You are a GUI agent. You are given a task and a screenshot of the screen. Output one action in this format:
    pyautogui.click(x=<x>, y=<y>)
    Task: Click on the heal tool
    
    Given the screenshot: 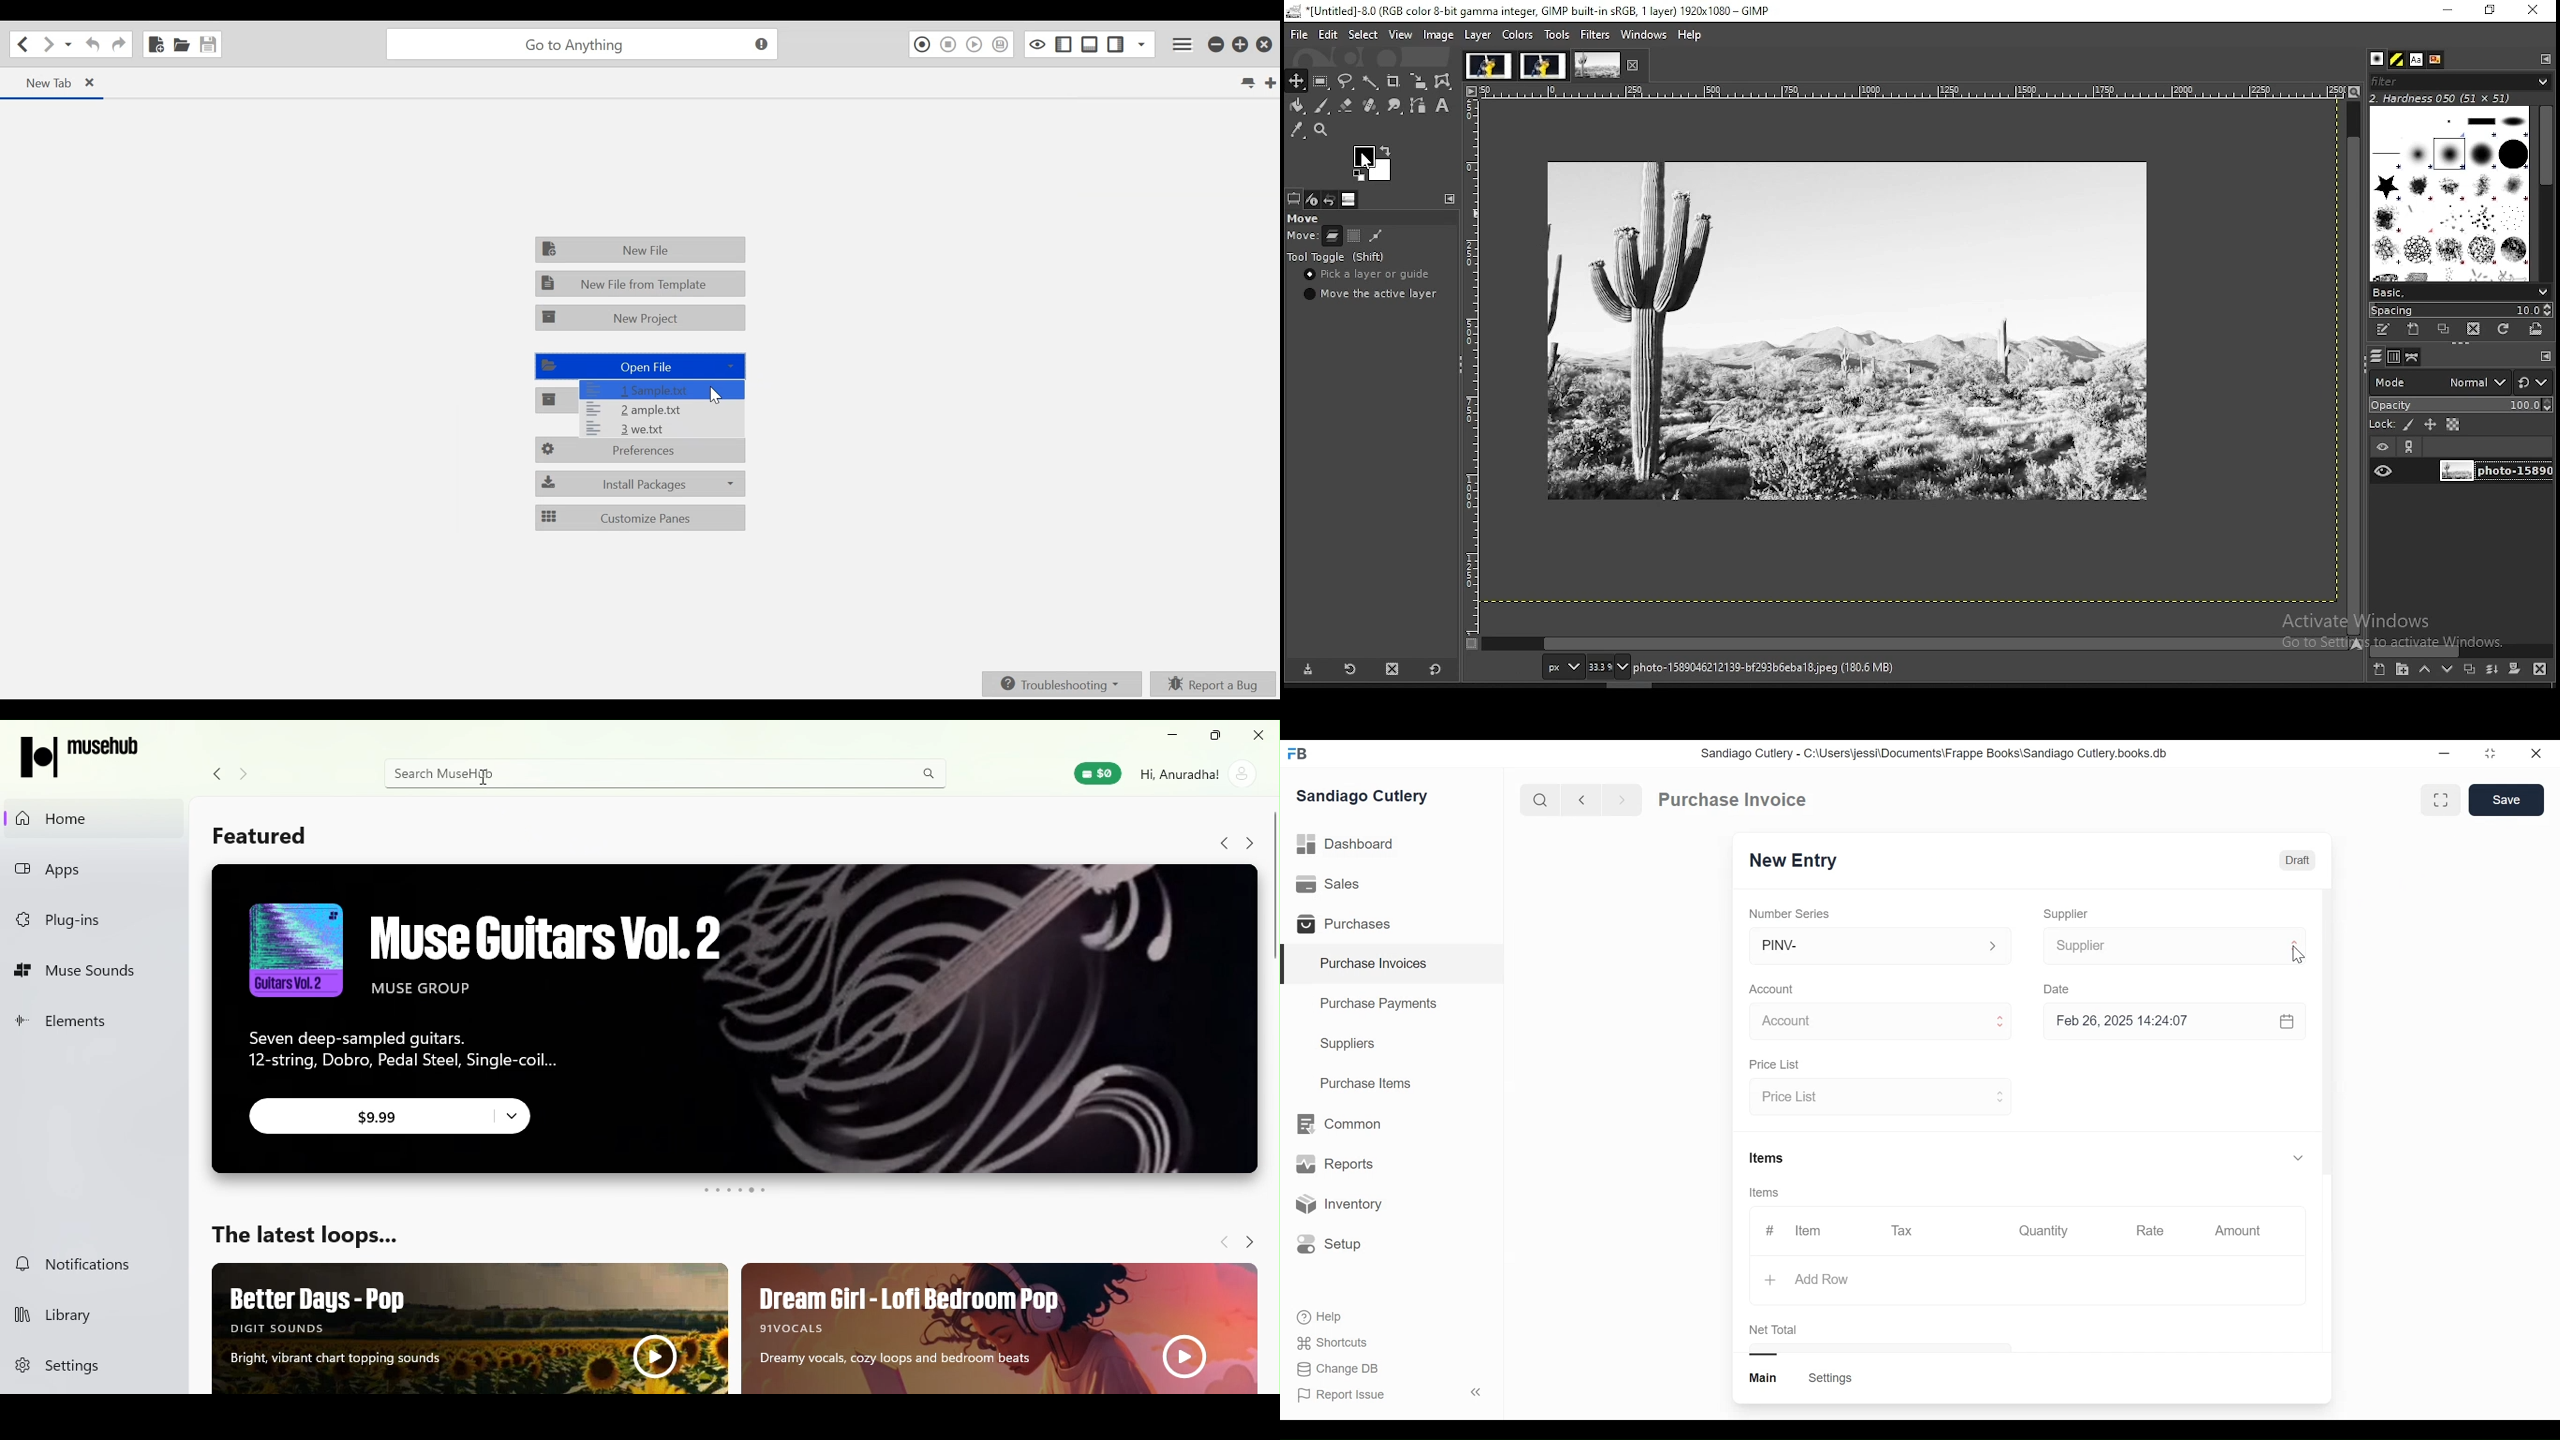 What is the action you would take?
    pyautogui.click(x=1373, y=105)
    